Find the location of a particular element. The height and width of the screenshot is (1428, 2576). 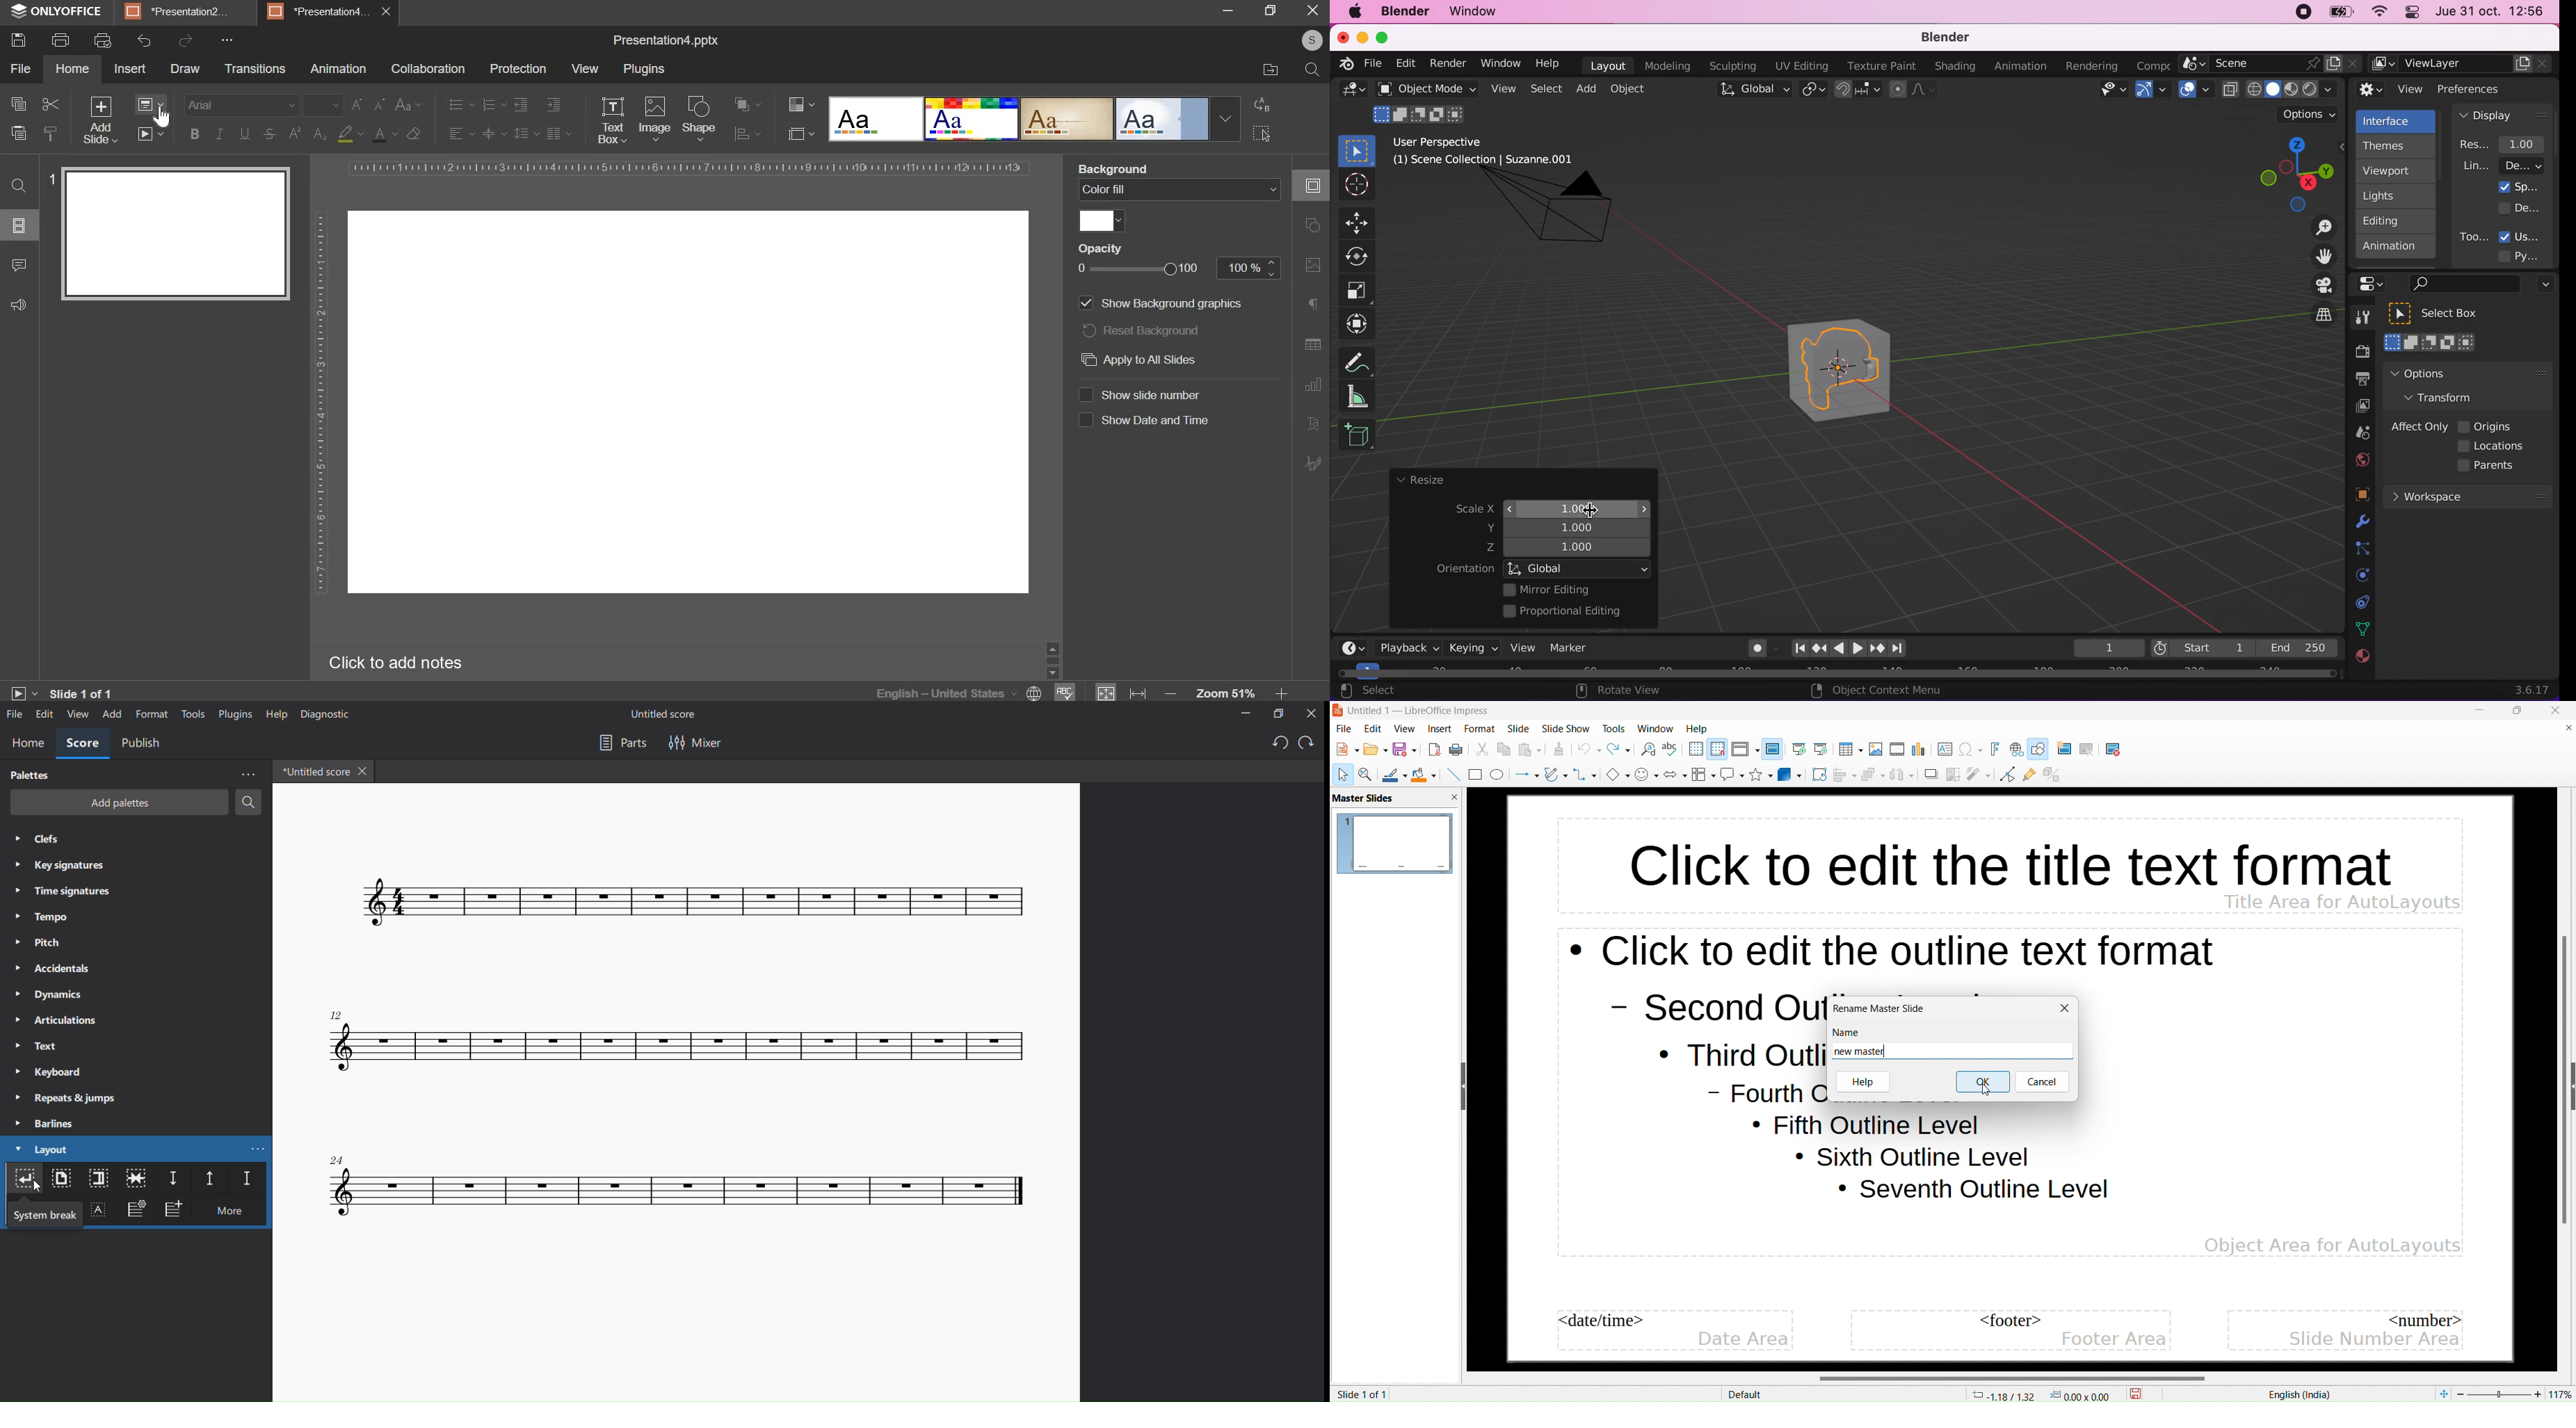

text color is located at coordinates (384, 134).